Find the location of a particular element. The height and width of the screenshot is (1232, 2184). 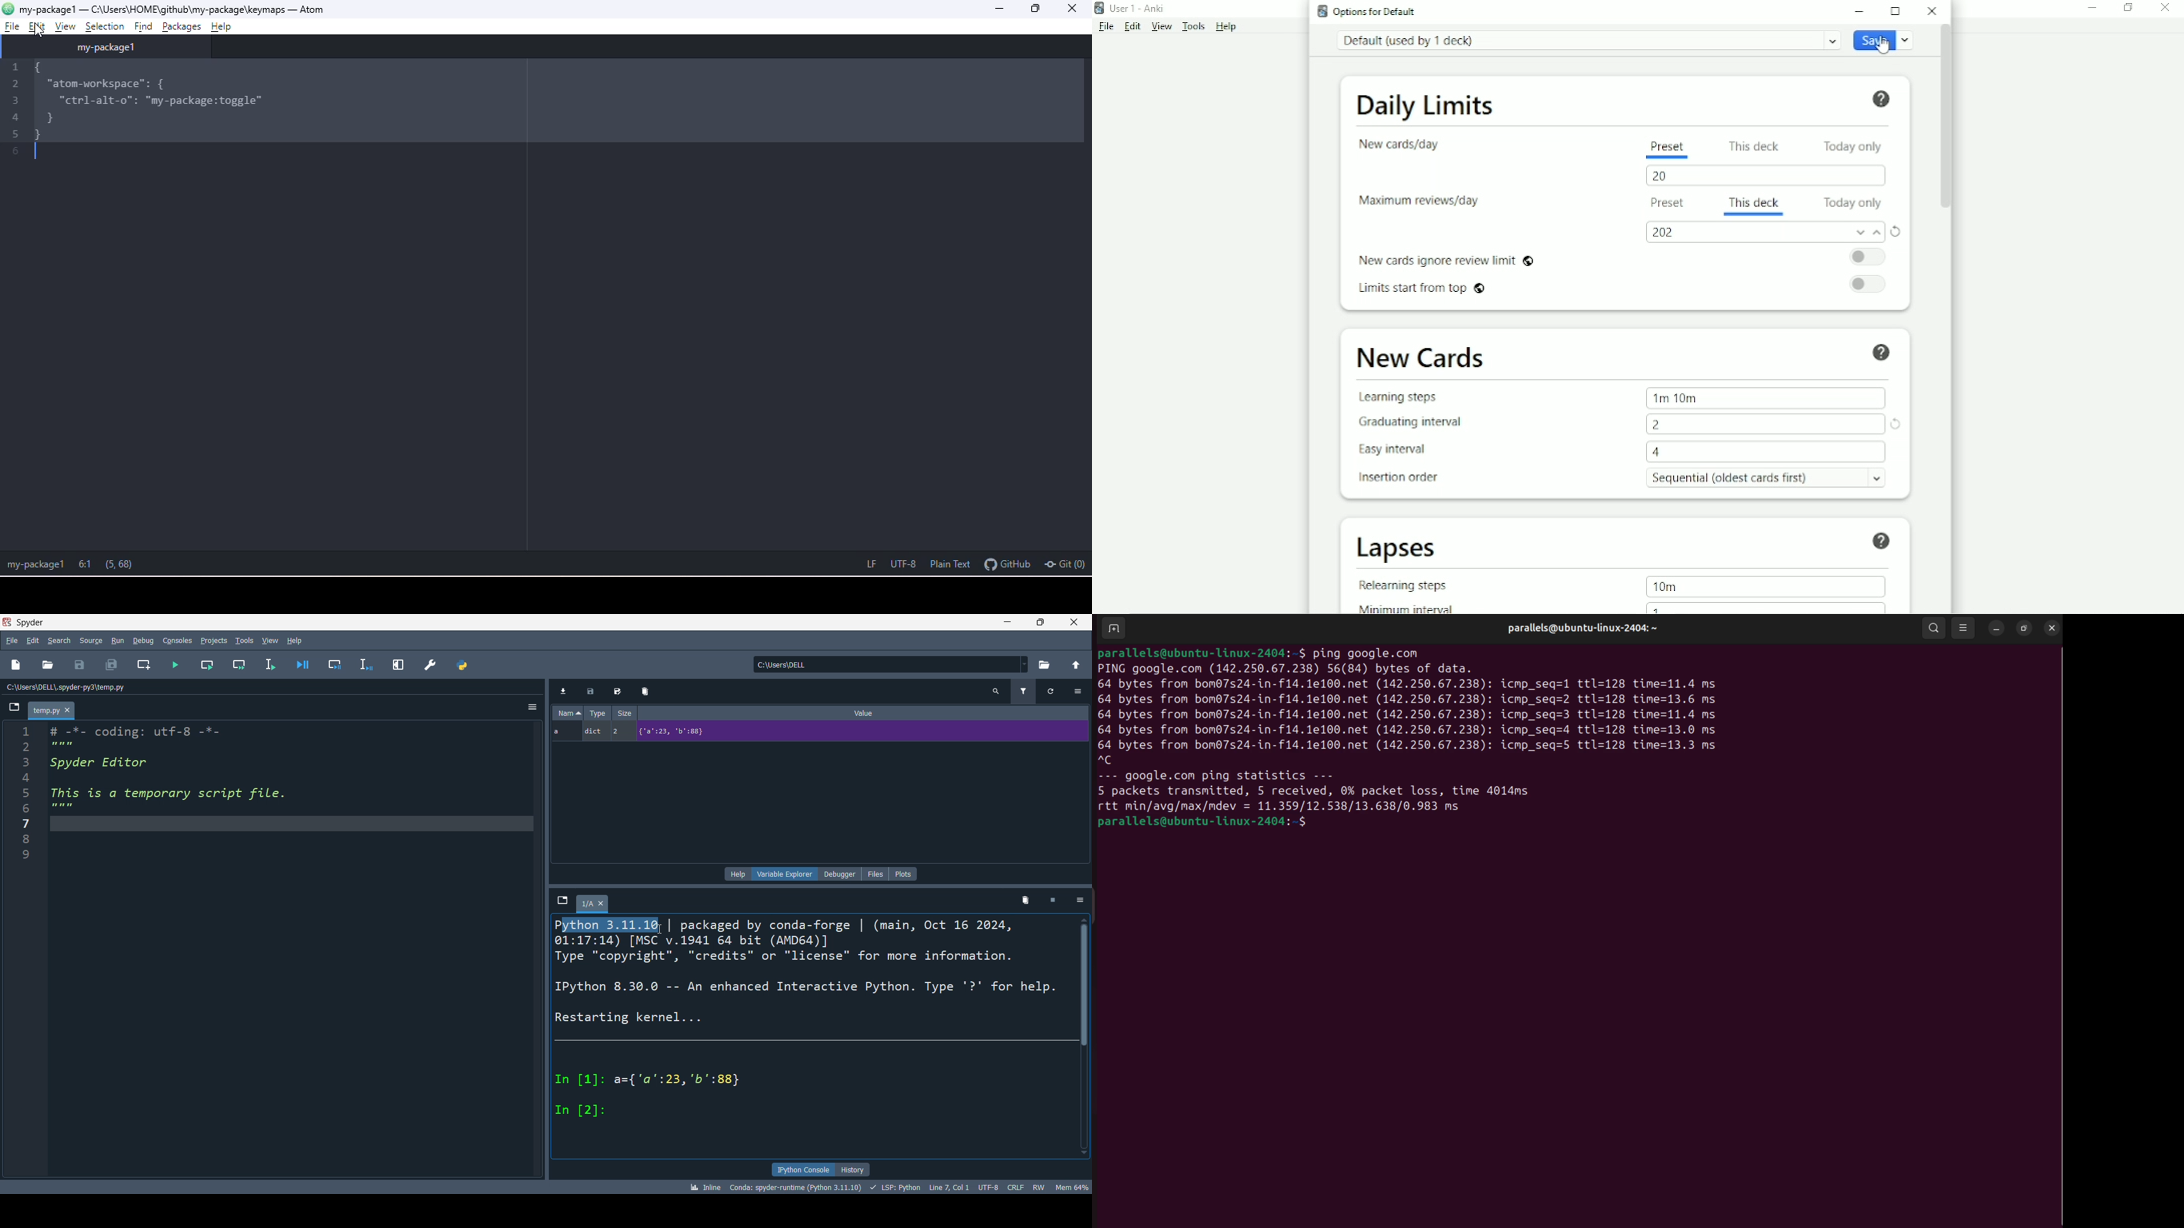

cursor movement is located at coordinates (38, 26).